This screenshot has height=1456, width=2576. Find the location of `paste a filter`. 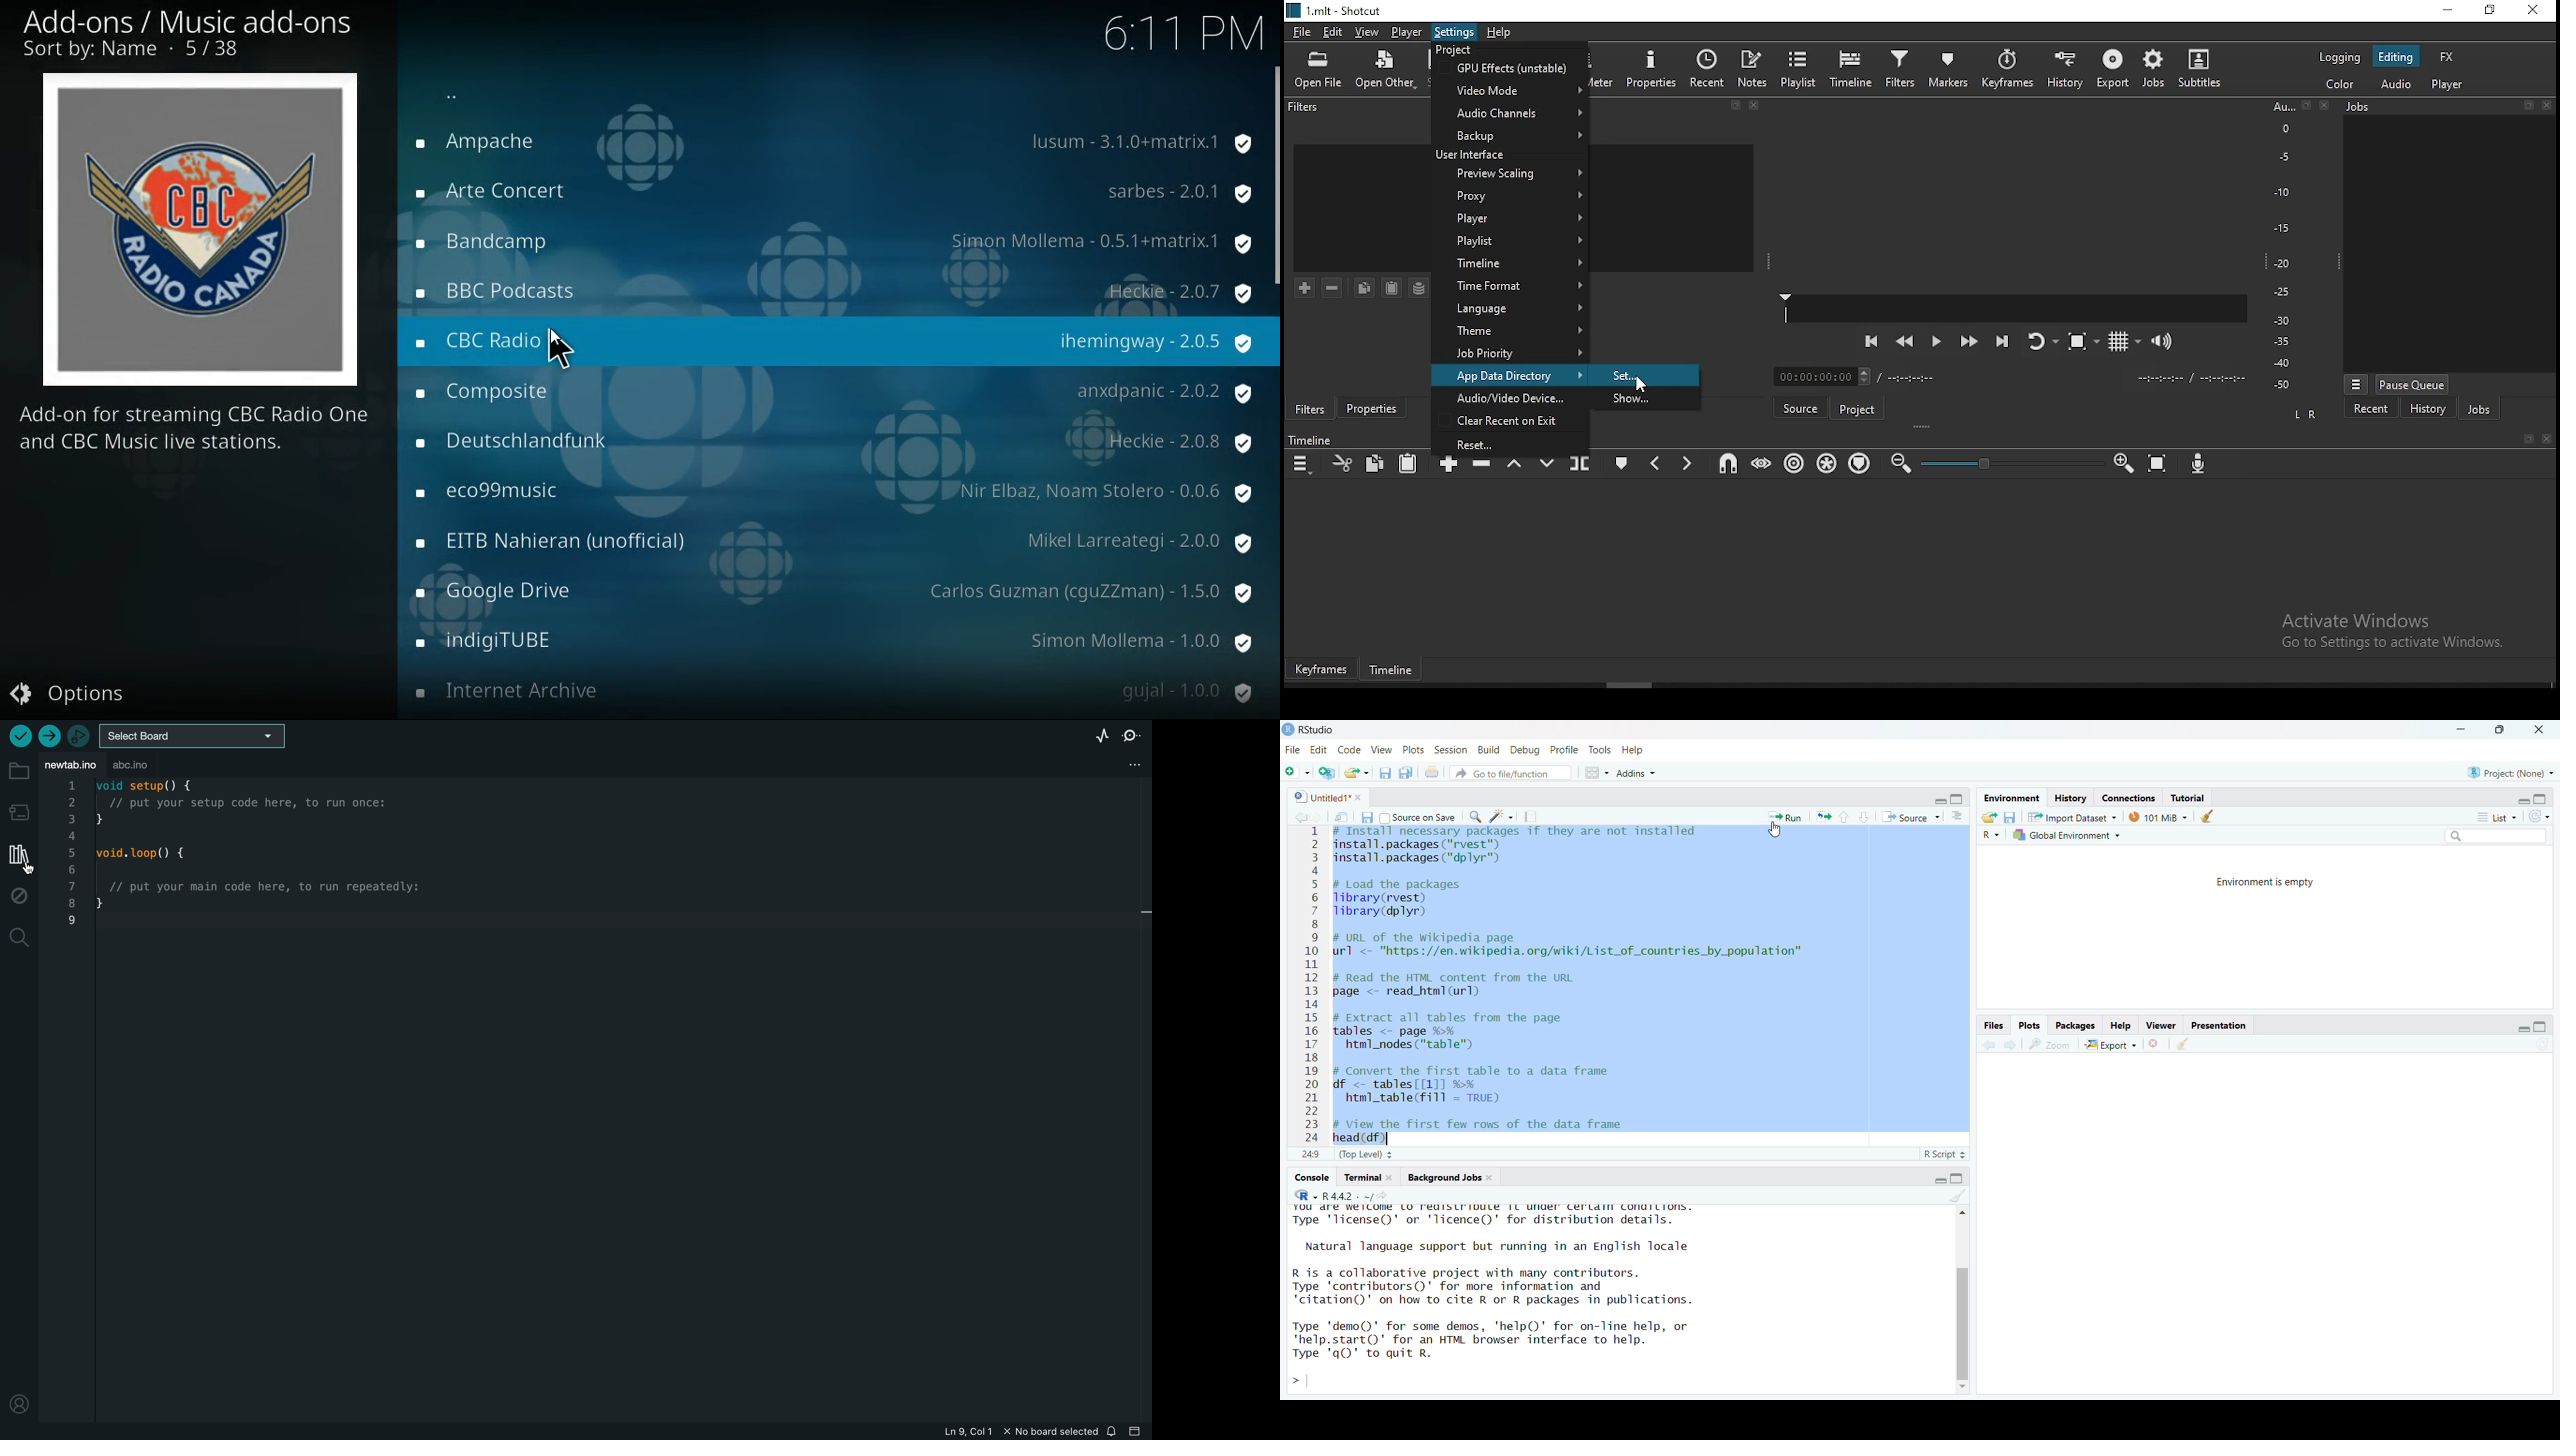

paste a filter is located at coordinates (1393, 287).